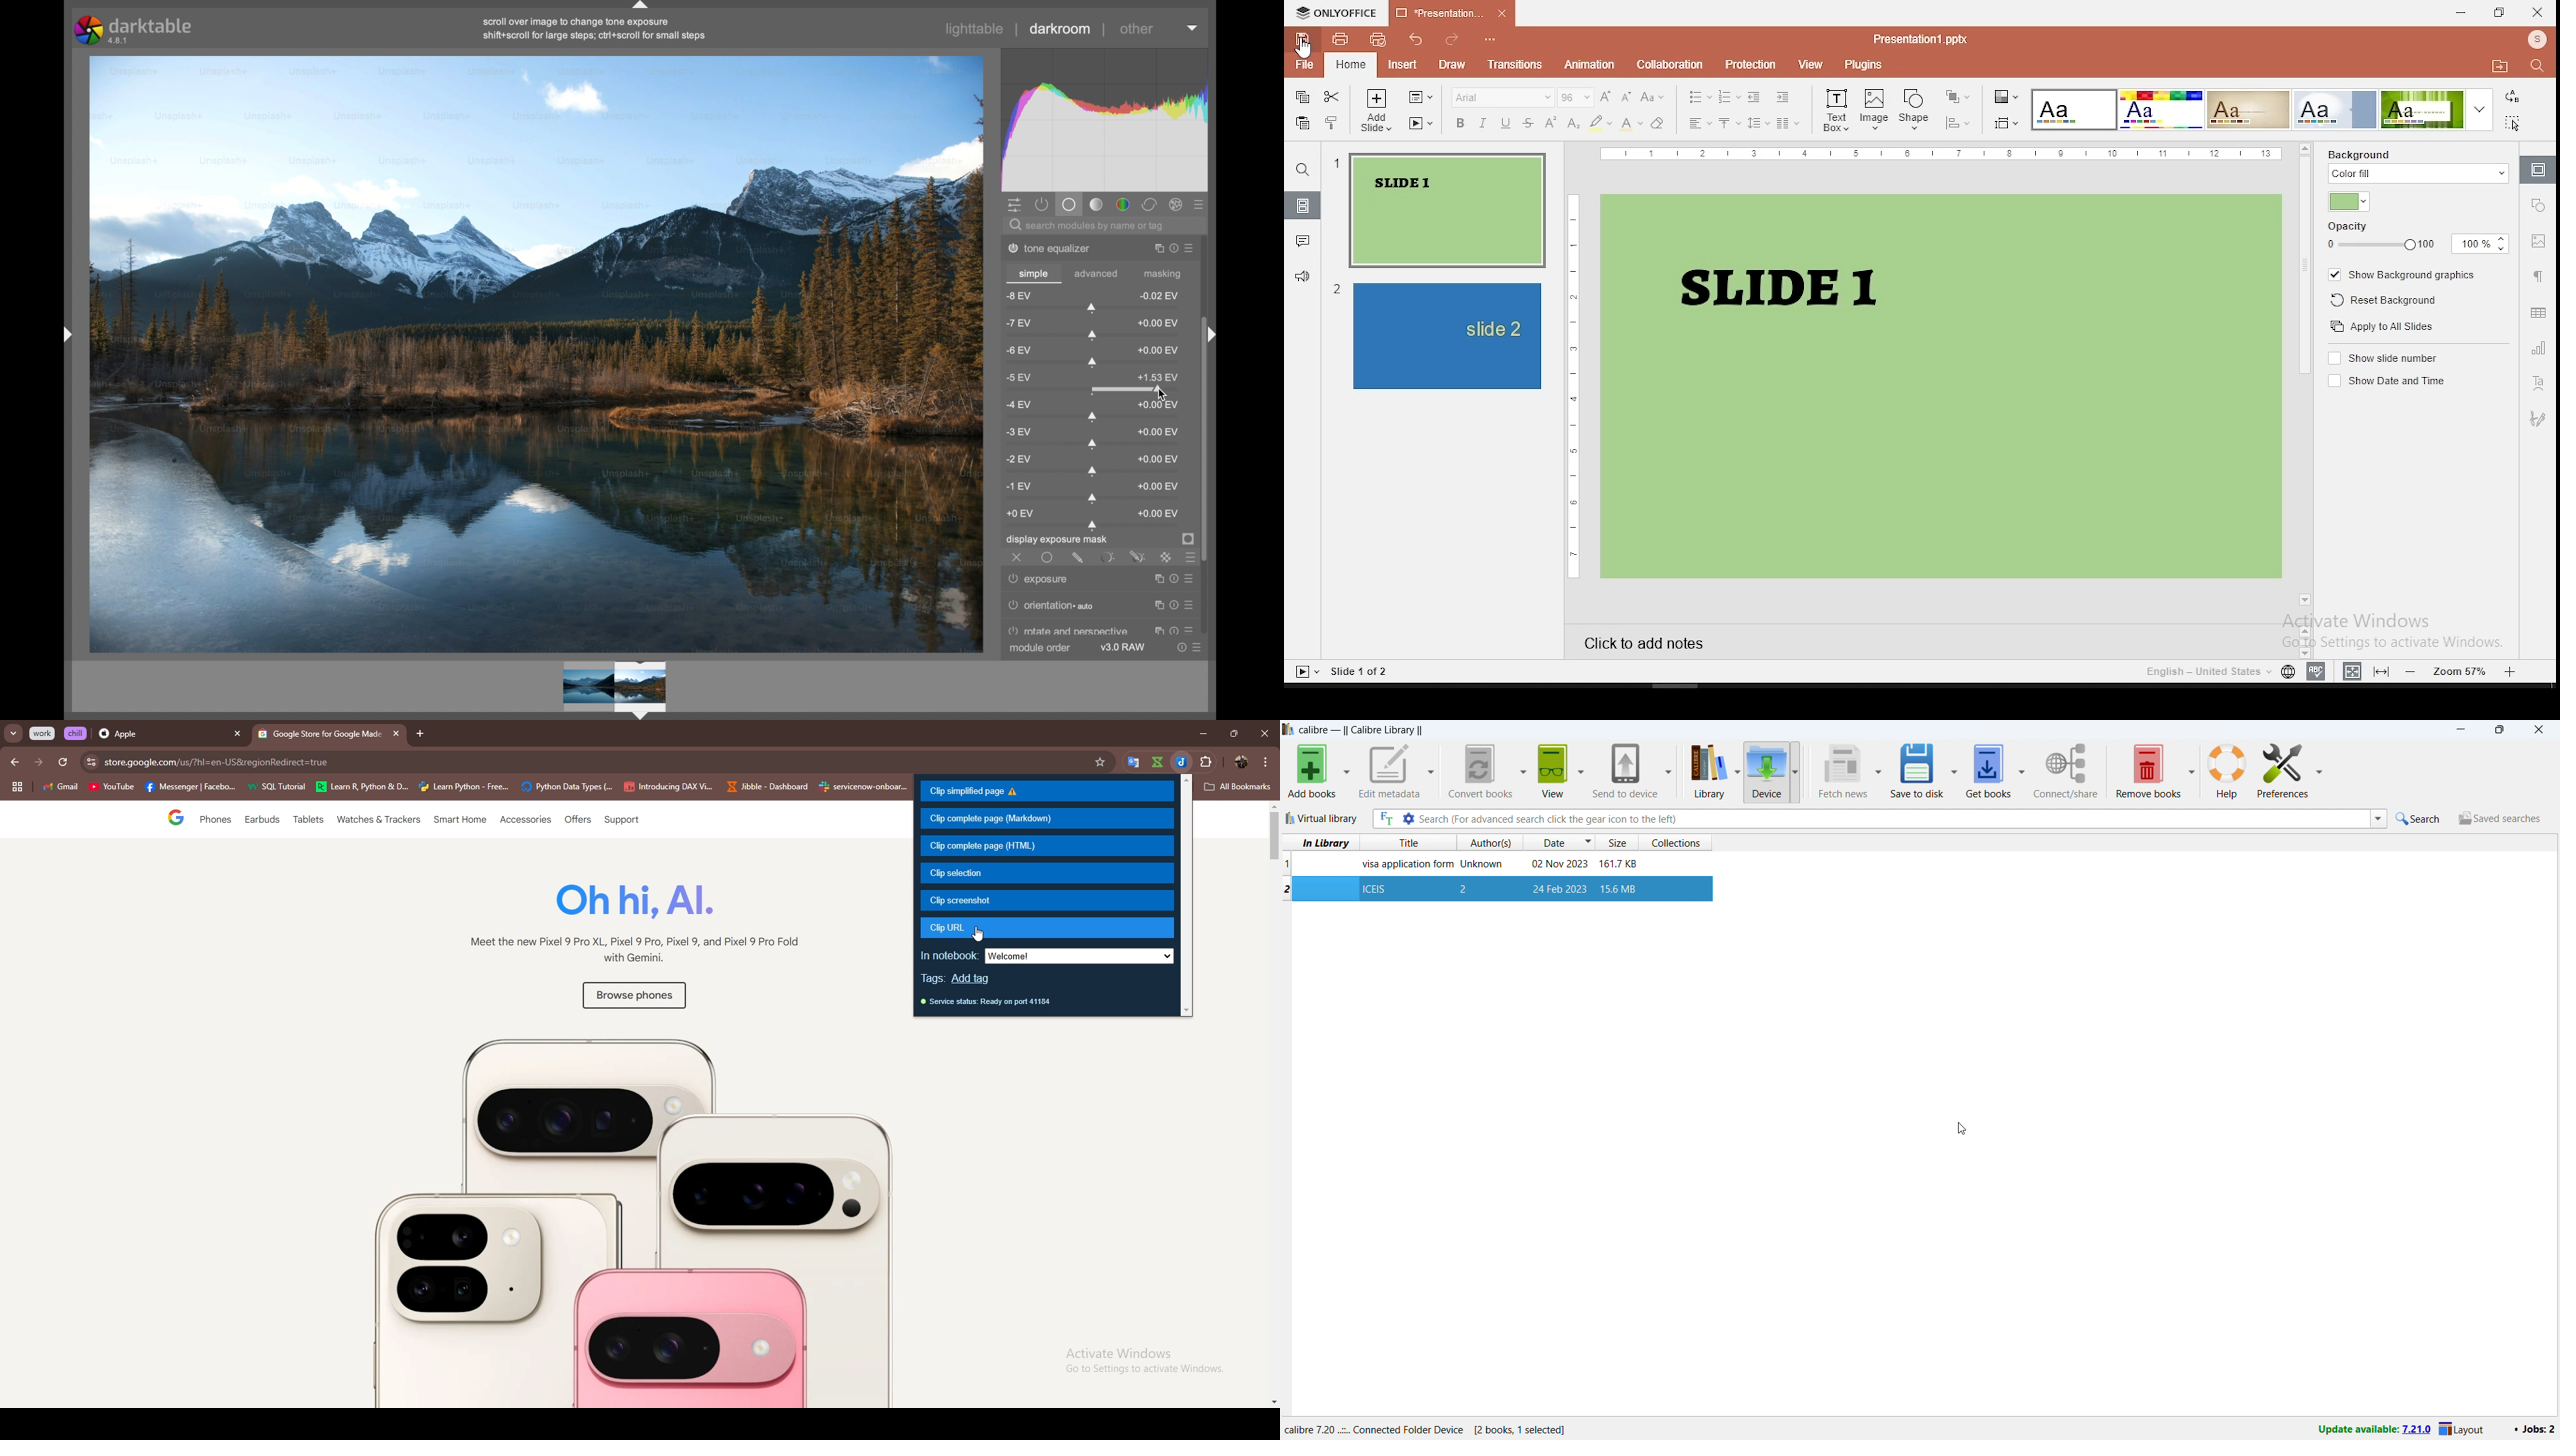  Describe the element at coordinates (1018, 459) in the screenshot. I see `-2 ev` at that location.